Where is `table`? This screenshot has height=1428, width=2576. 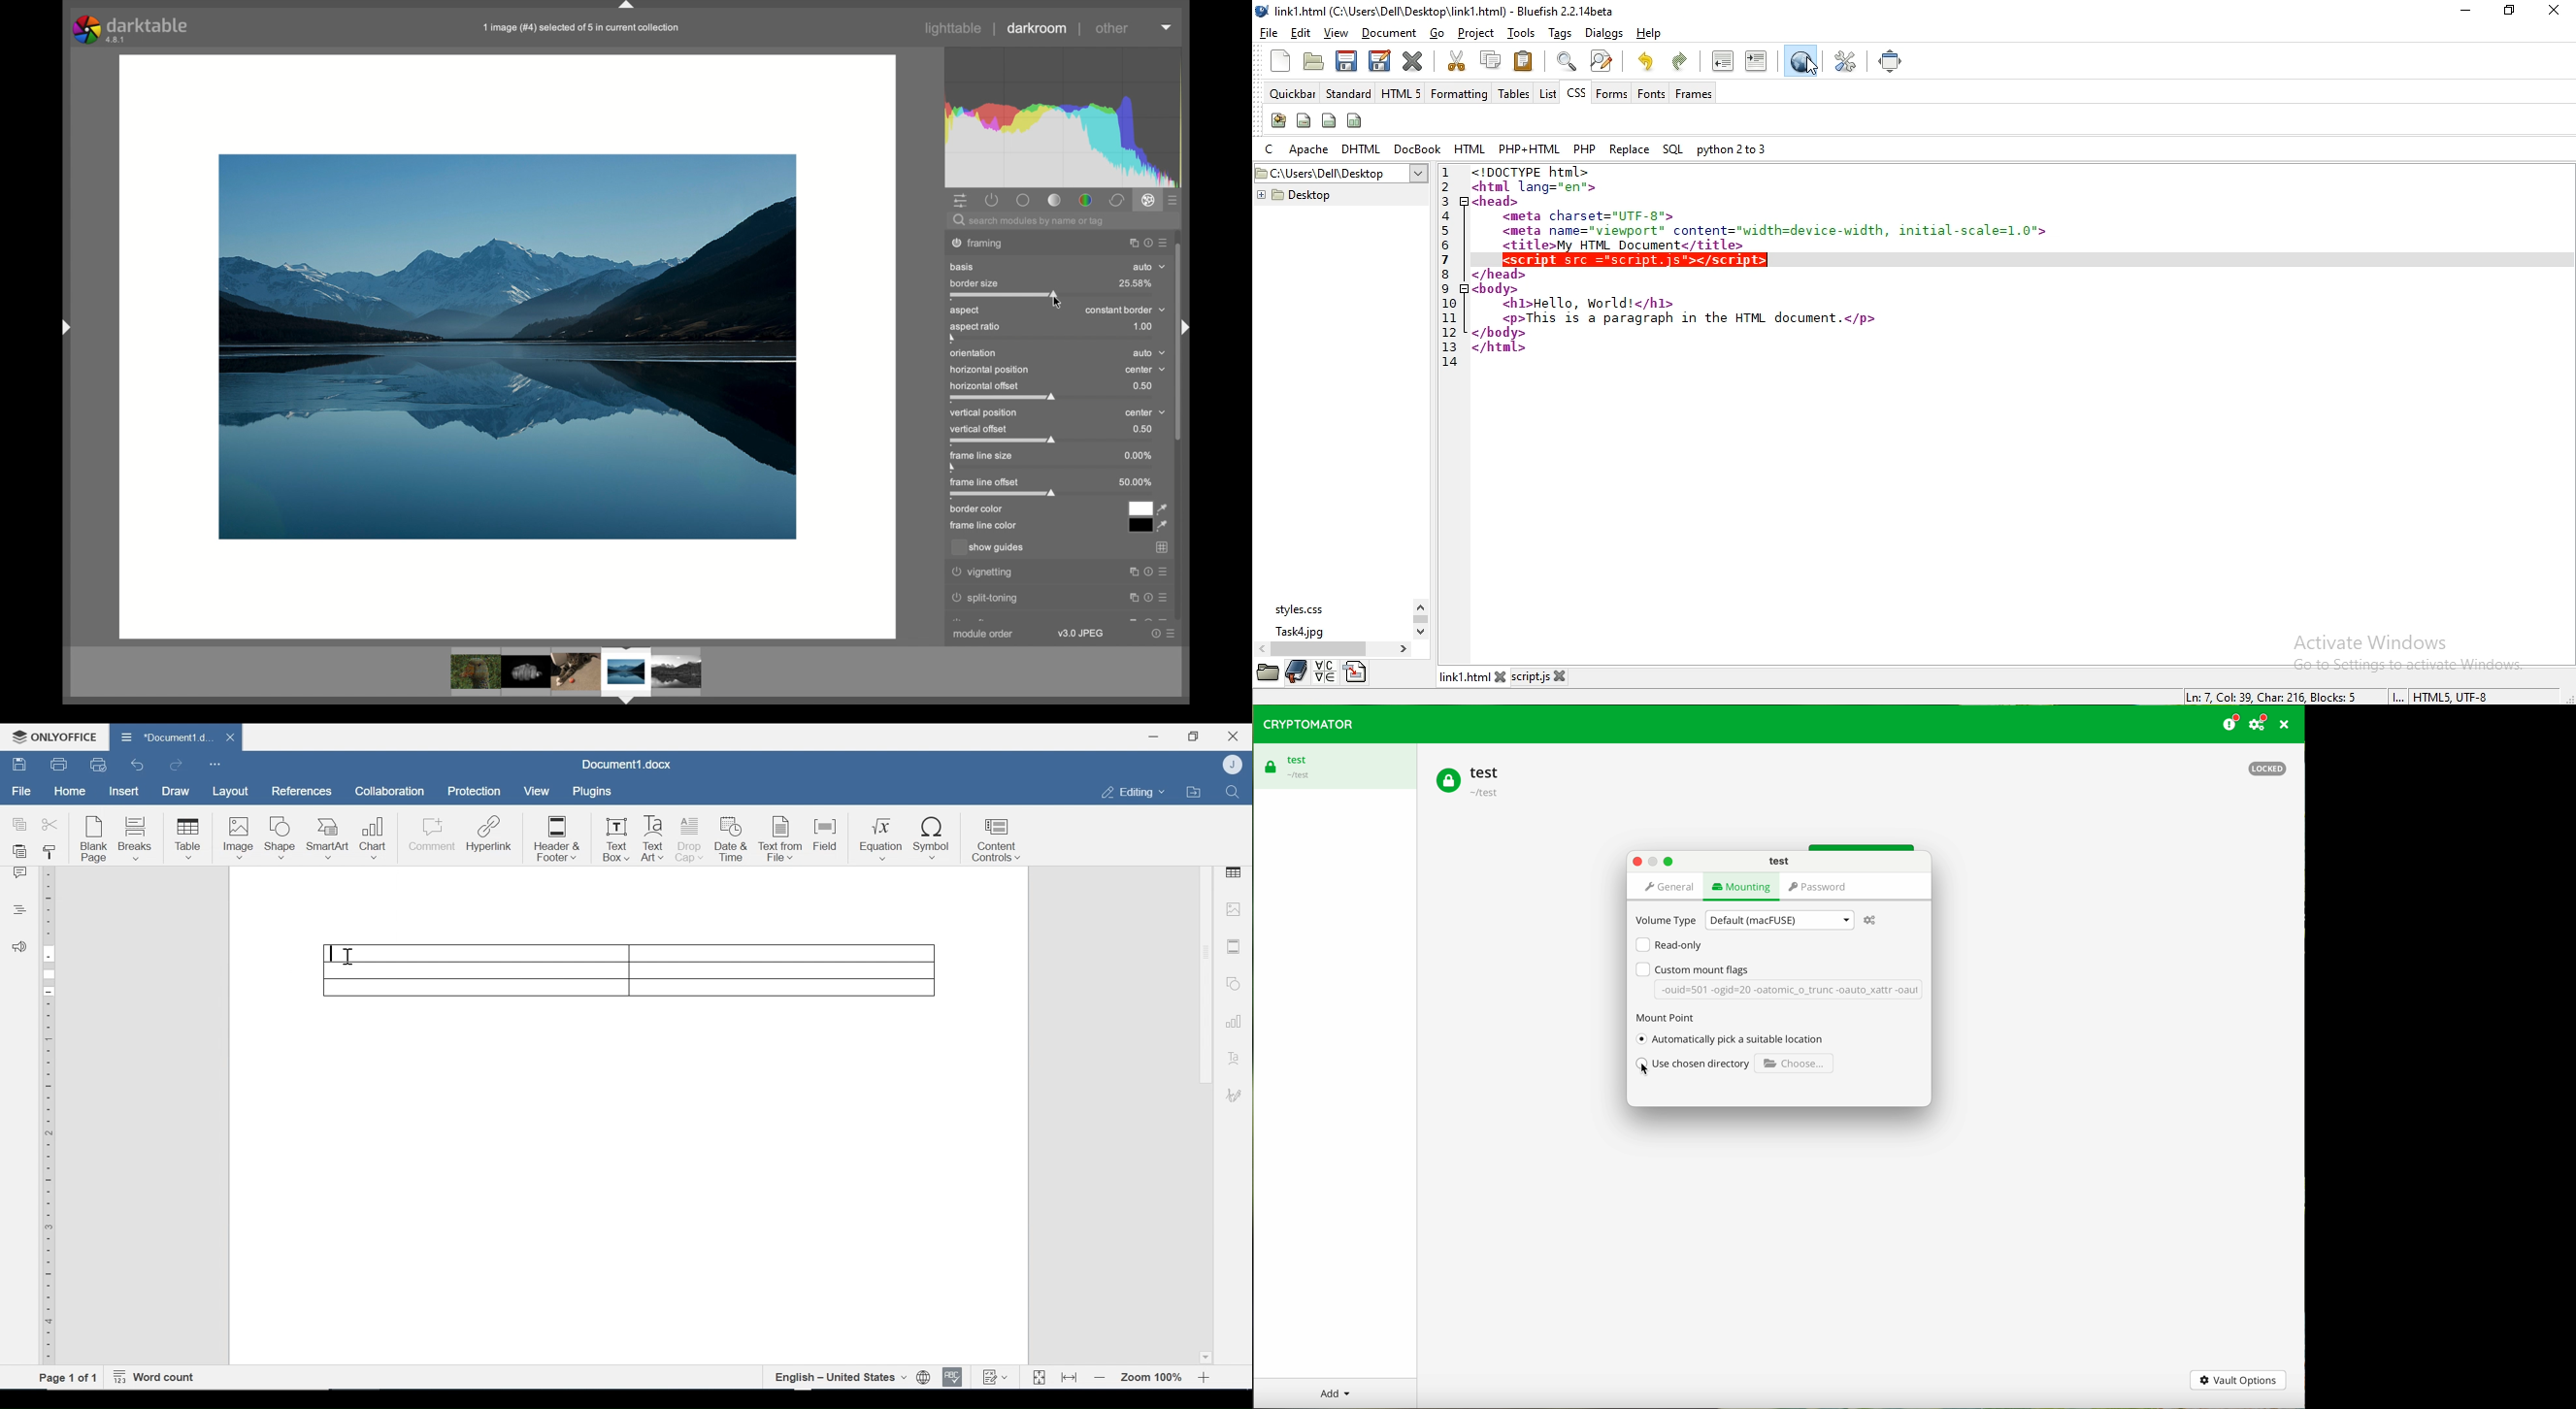
table is located at coordinates (630, 970).